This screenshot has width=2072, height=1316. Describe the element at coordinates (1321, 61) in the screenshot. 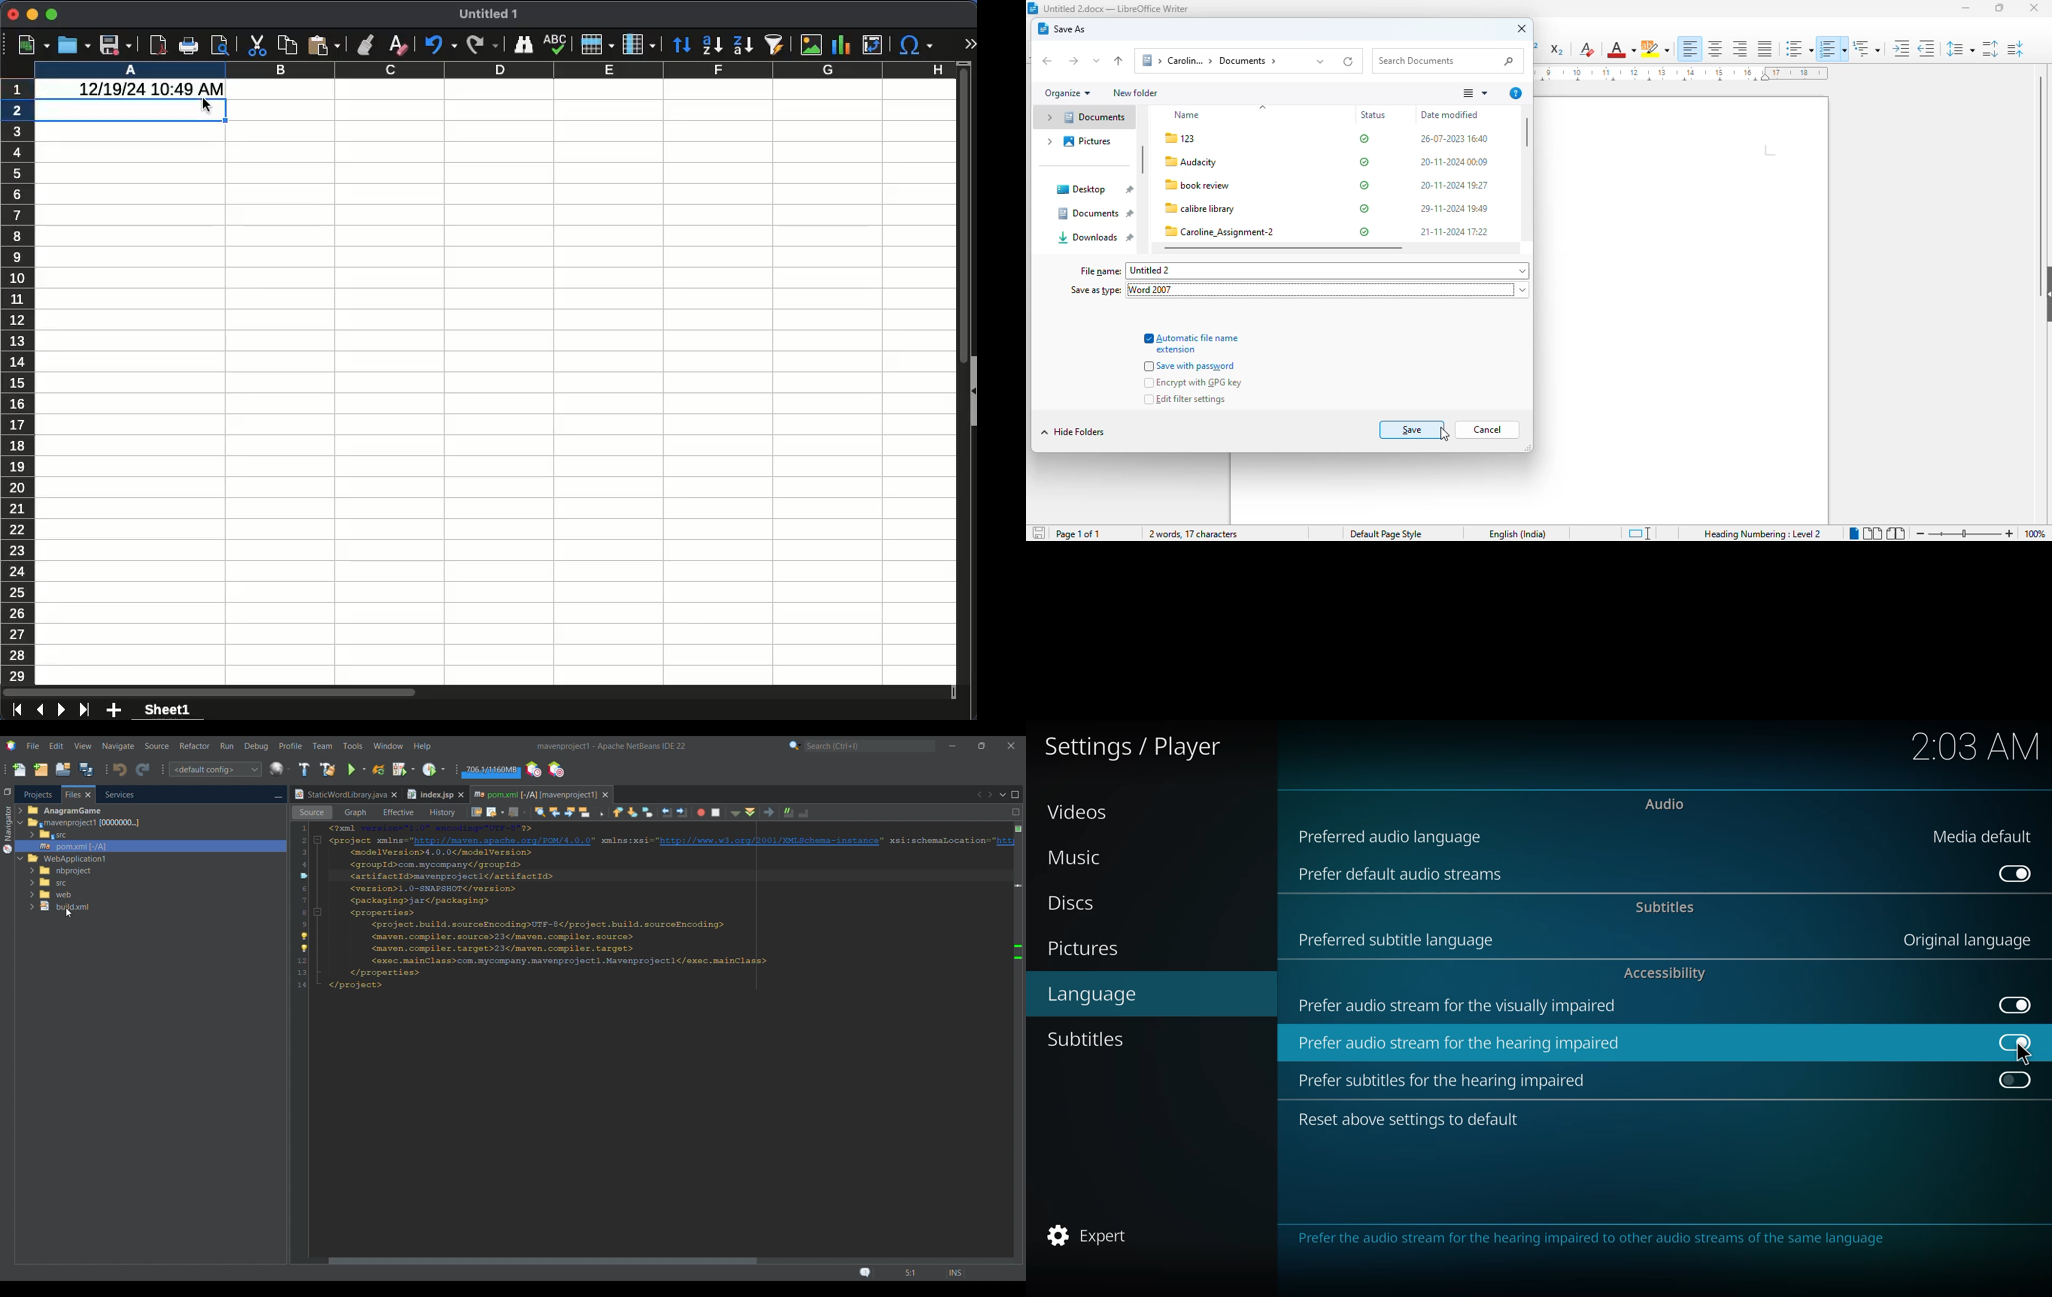

I see `previous locations` at that location.